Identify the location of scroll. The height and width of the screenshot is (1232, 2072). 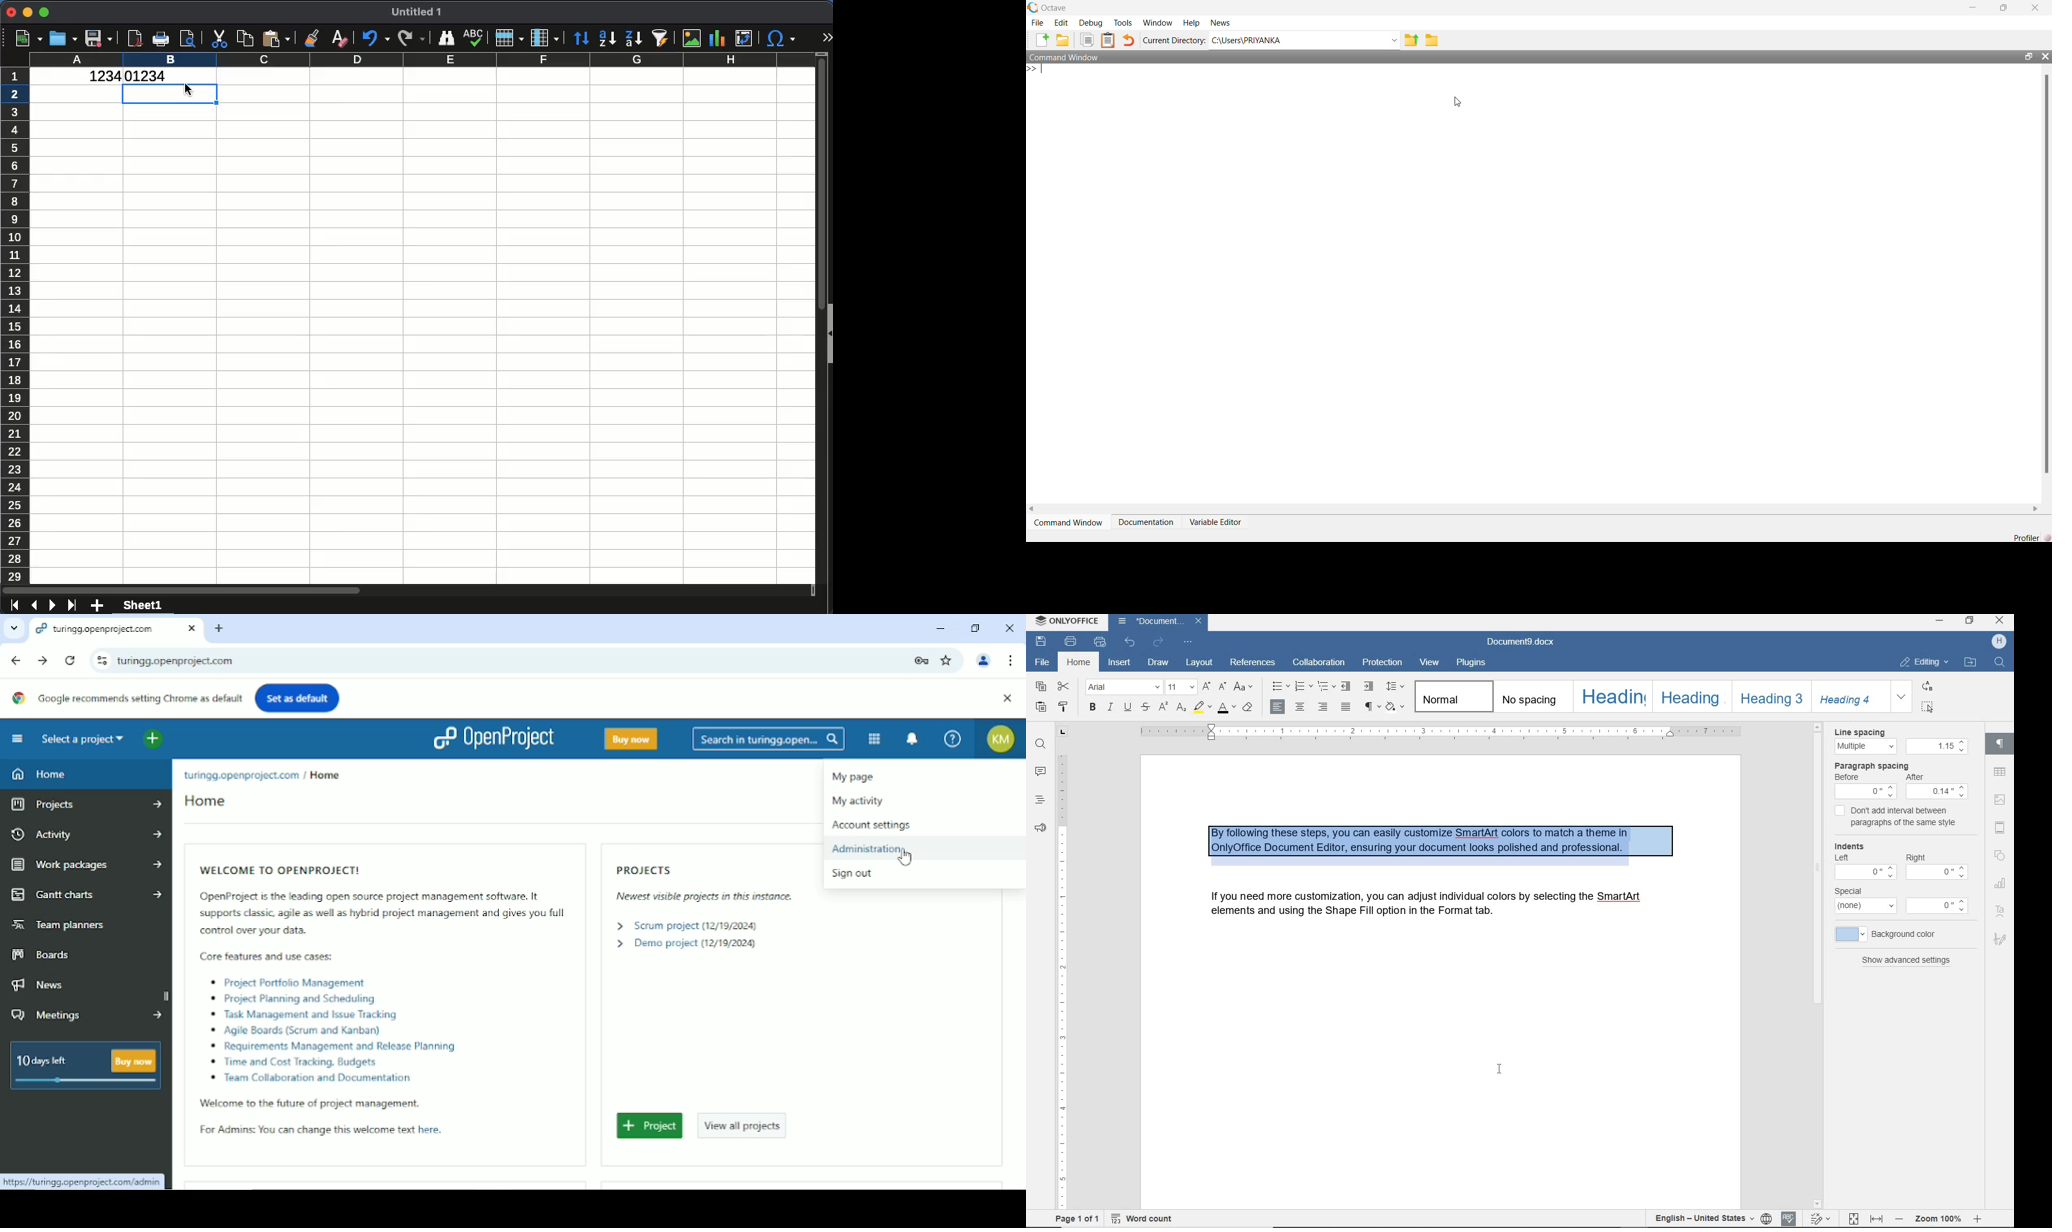
(819, 318).